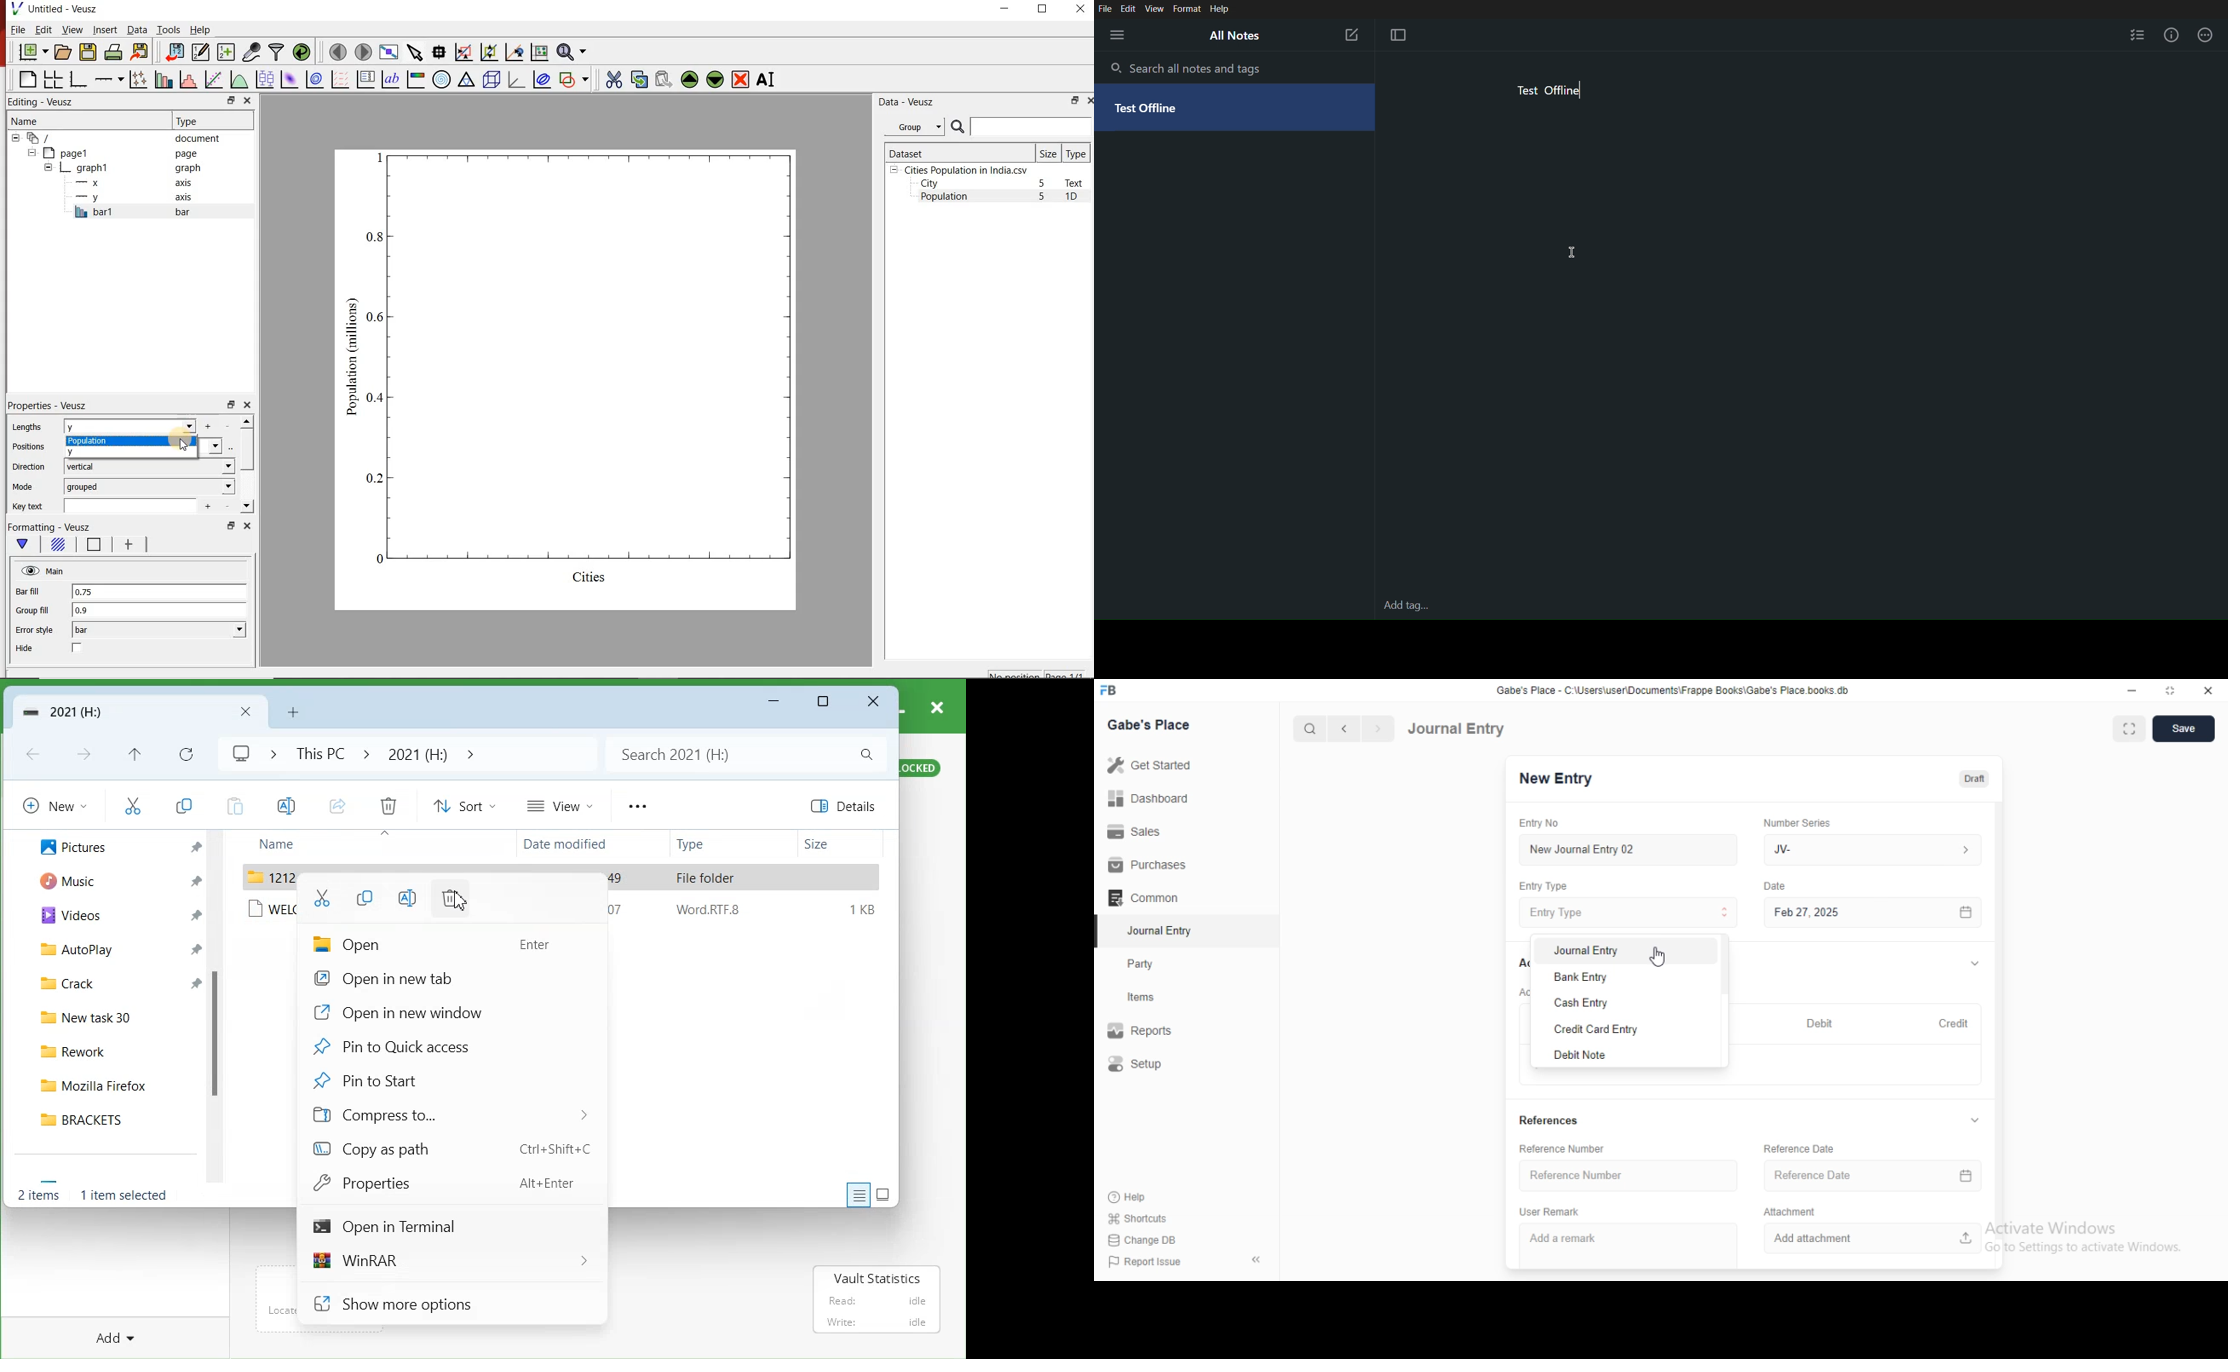 The height and width of the screenshot is (1372, 2240). What do you see at coordinates (1141, 1028) in the screenshot?
I see `Reports` at bounding box center [1141, 1028].